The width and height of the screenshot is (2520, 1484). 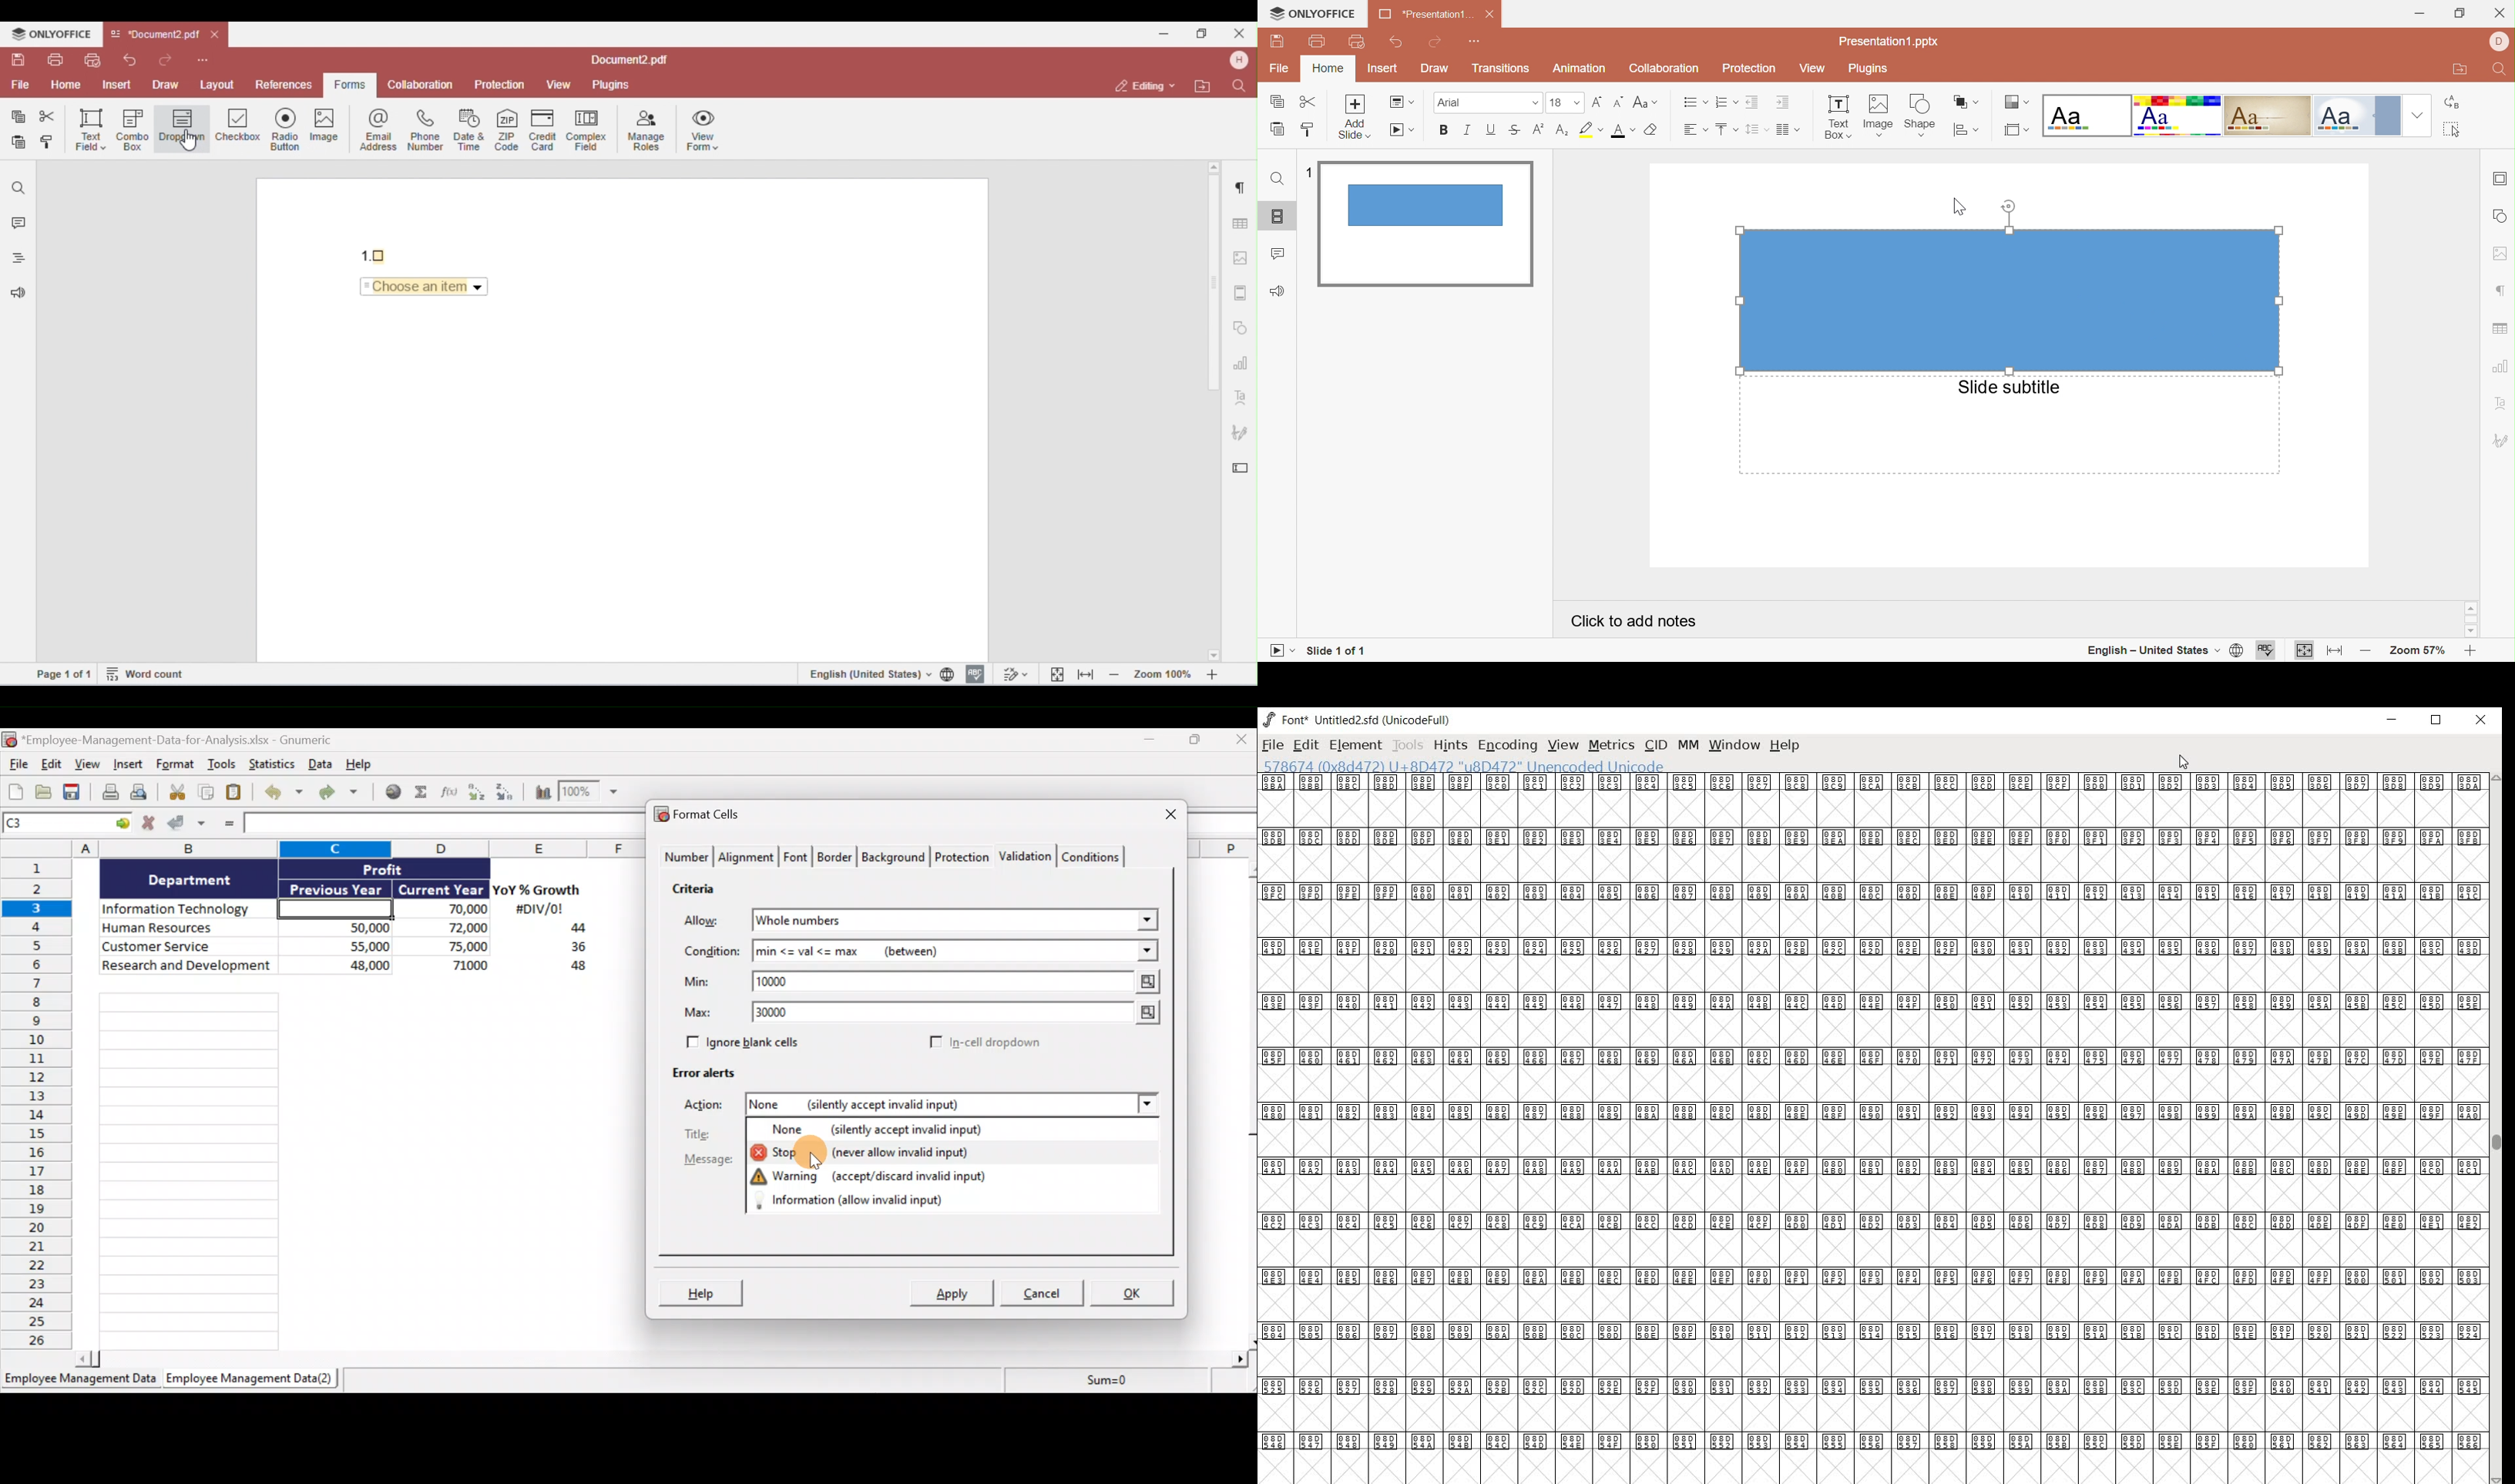 What do you see at coordinates (1154, 742) in the screenshot?
I see `Minimize` at bounding box center [1154, 742].